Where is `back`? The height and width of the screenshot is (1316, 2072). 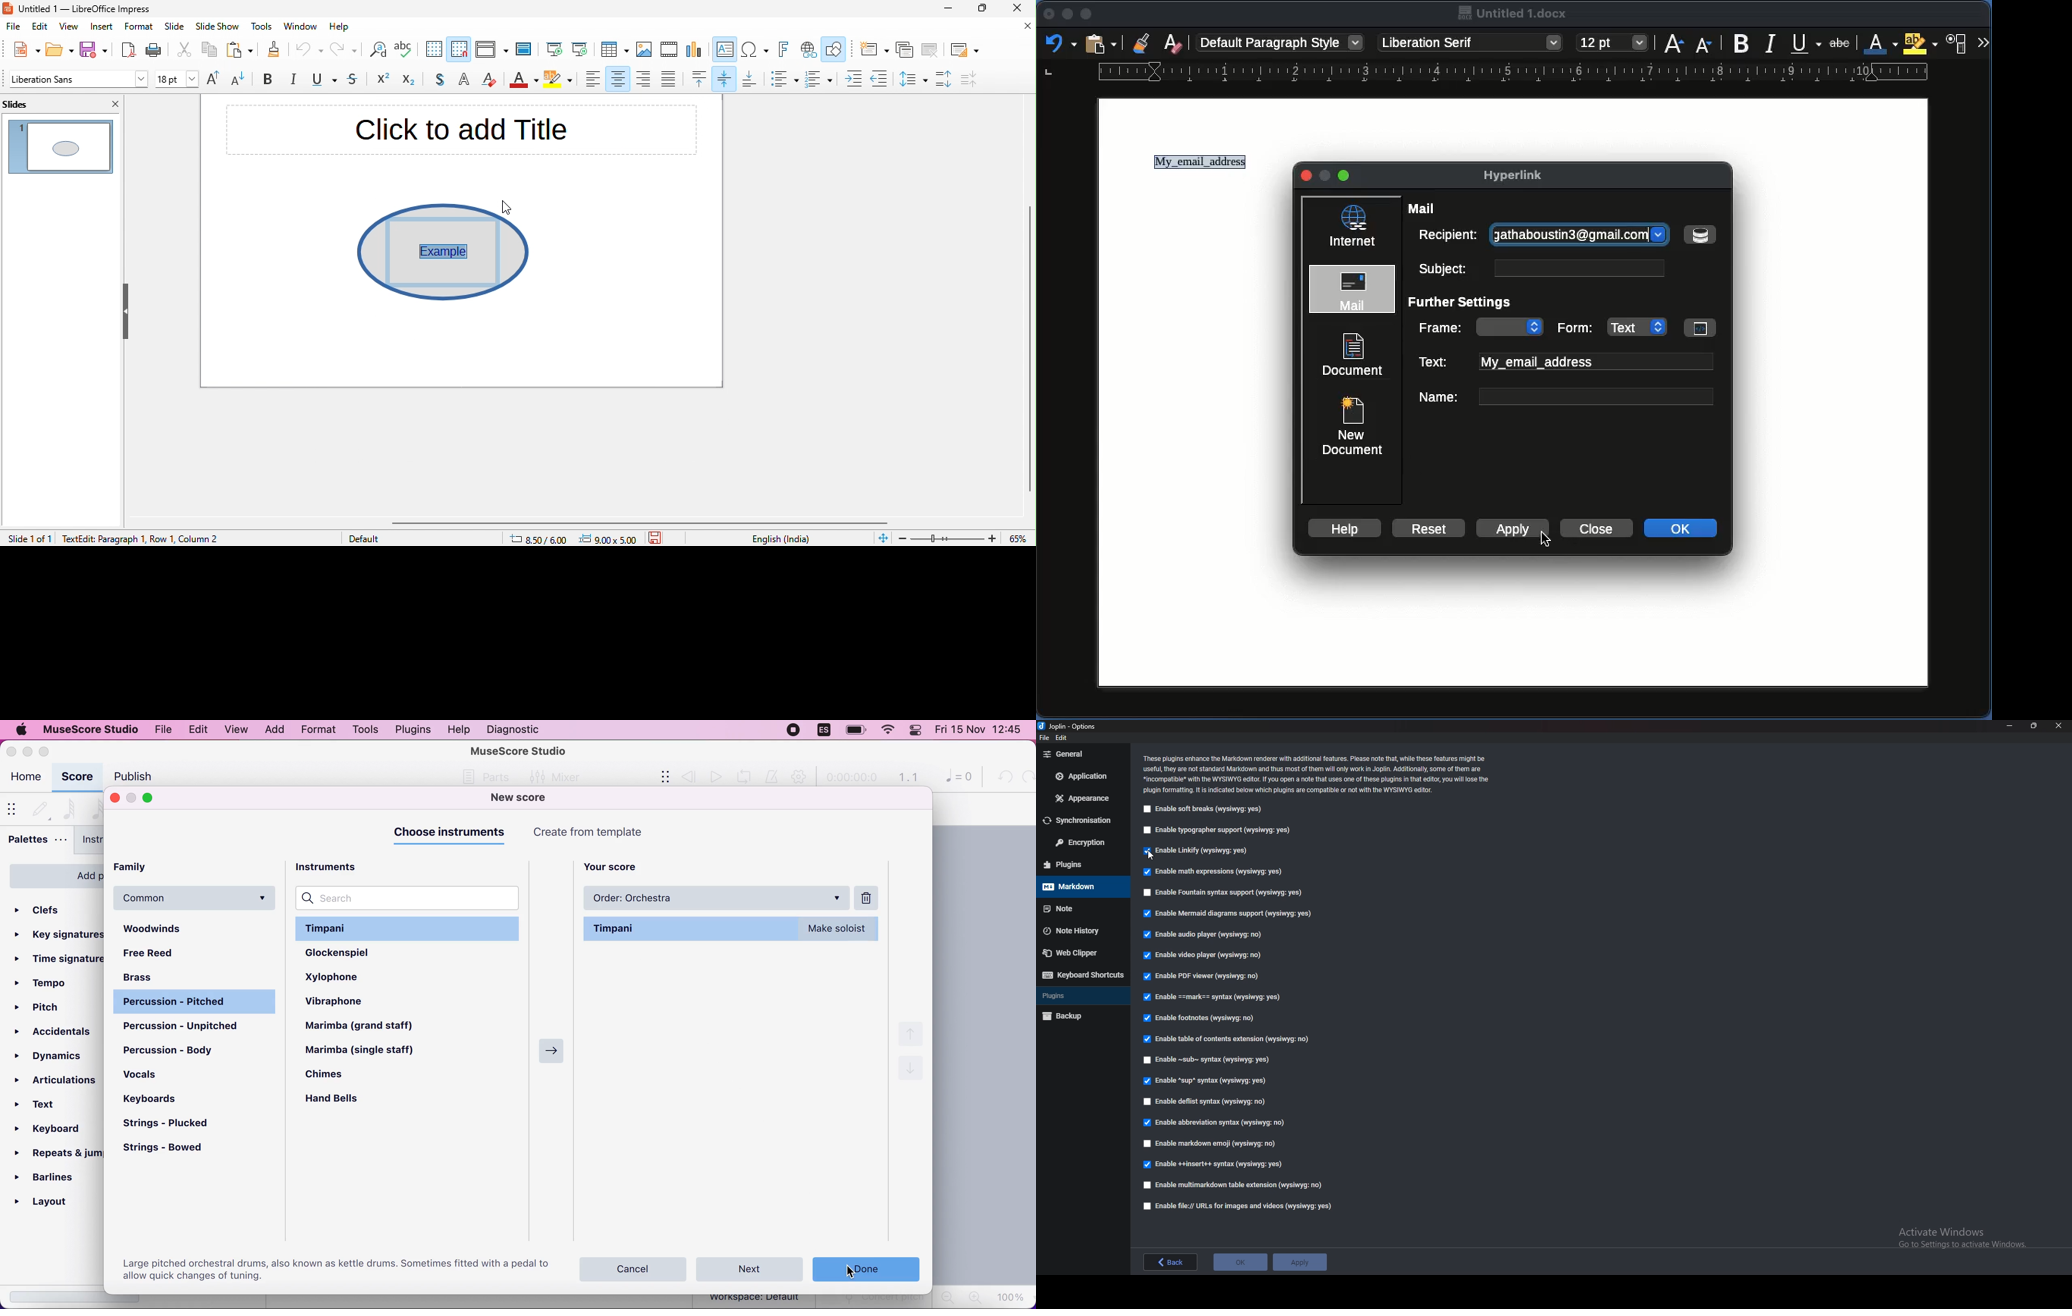 back is located at coordinates (1170, 1261).